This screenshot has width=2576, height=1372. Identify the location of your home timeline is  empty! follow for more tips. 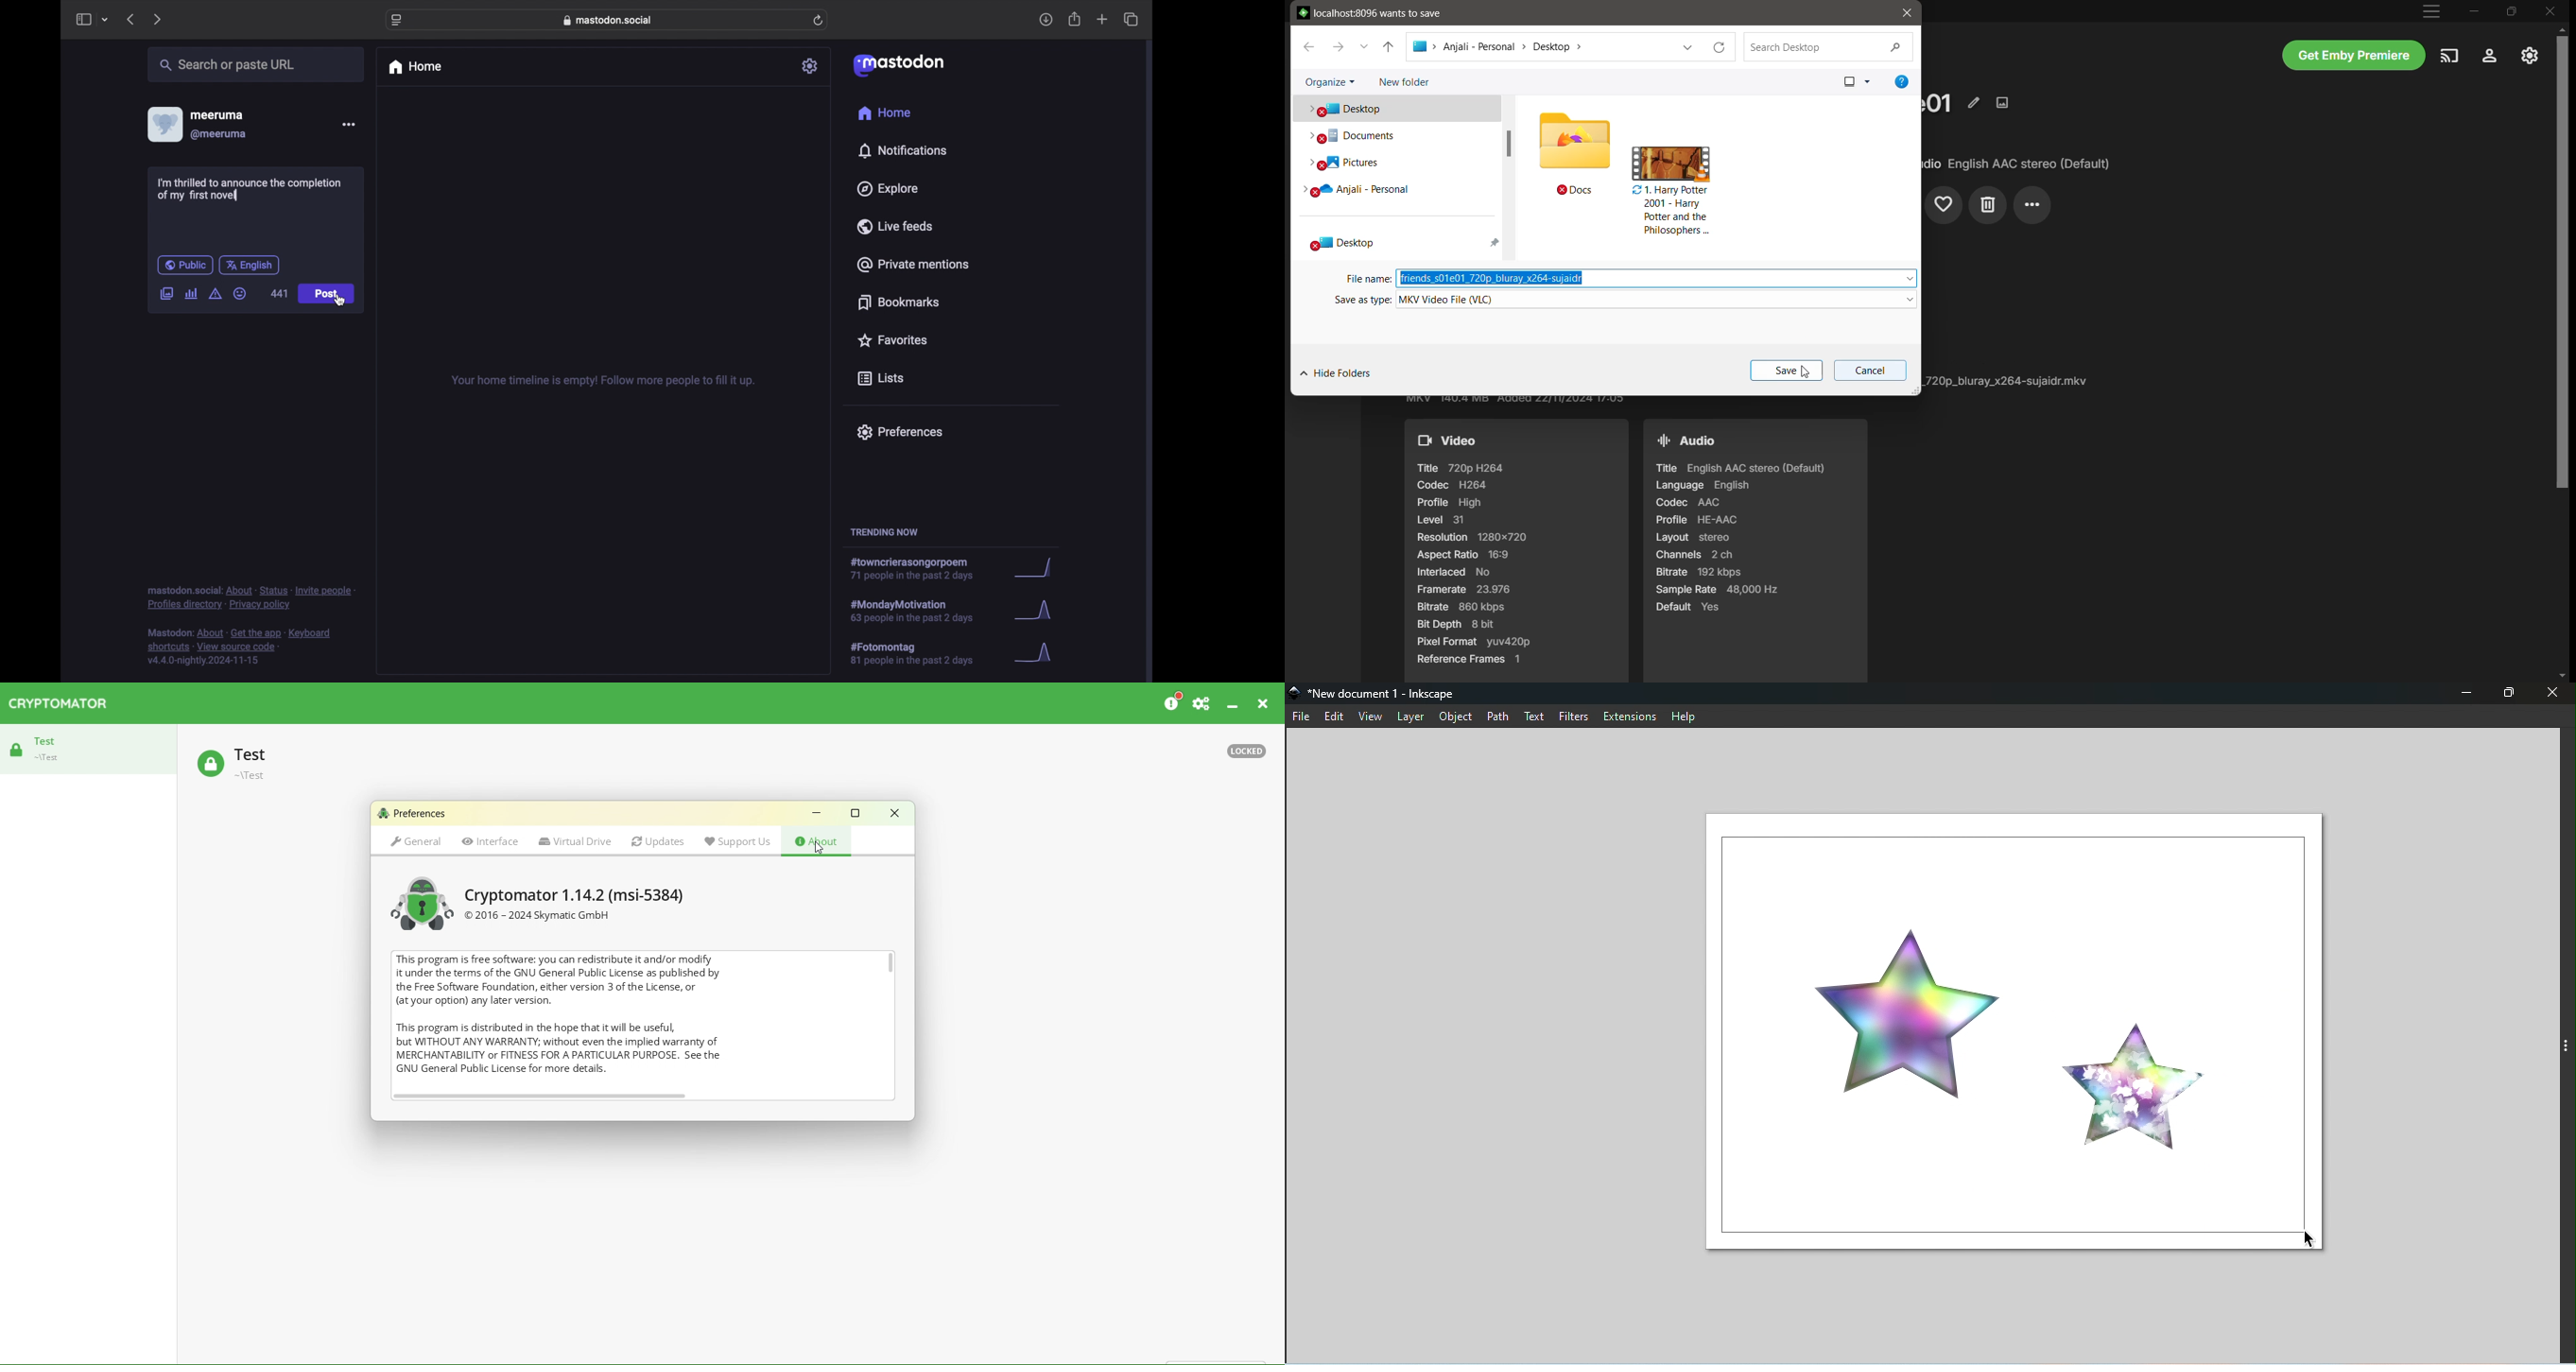
(602, 381).